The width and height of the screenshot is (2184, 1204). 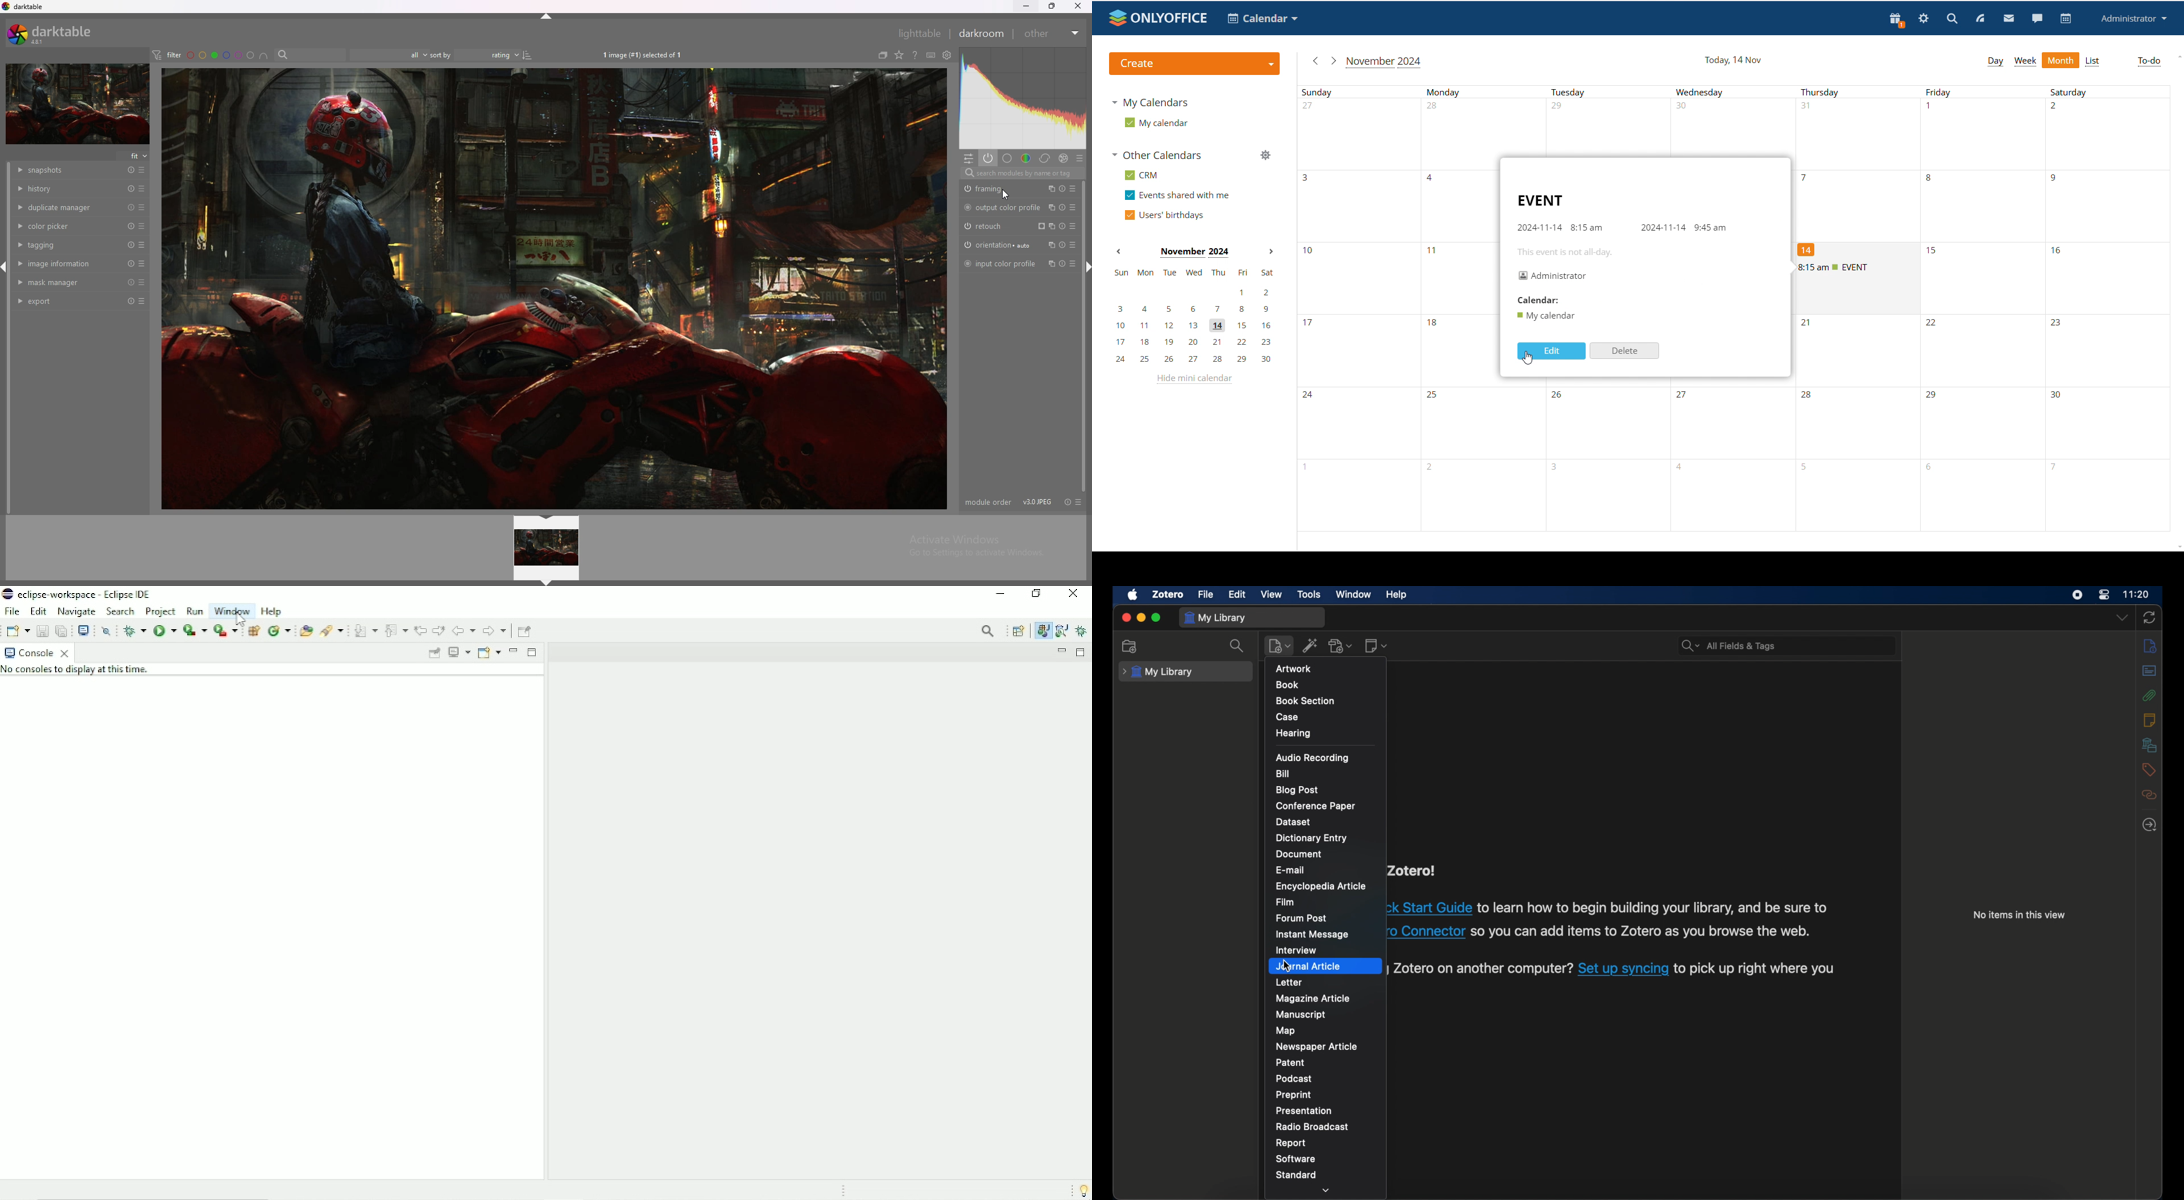 What do you see at coordinates (1205, 595) in the screenshot?
I see `file` at bounding box center [1205, 595].